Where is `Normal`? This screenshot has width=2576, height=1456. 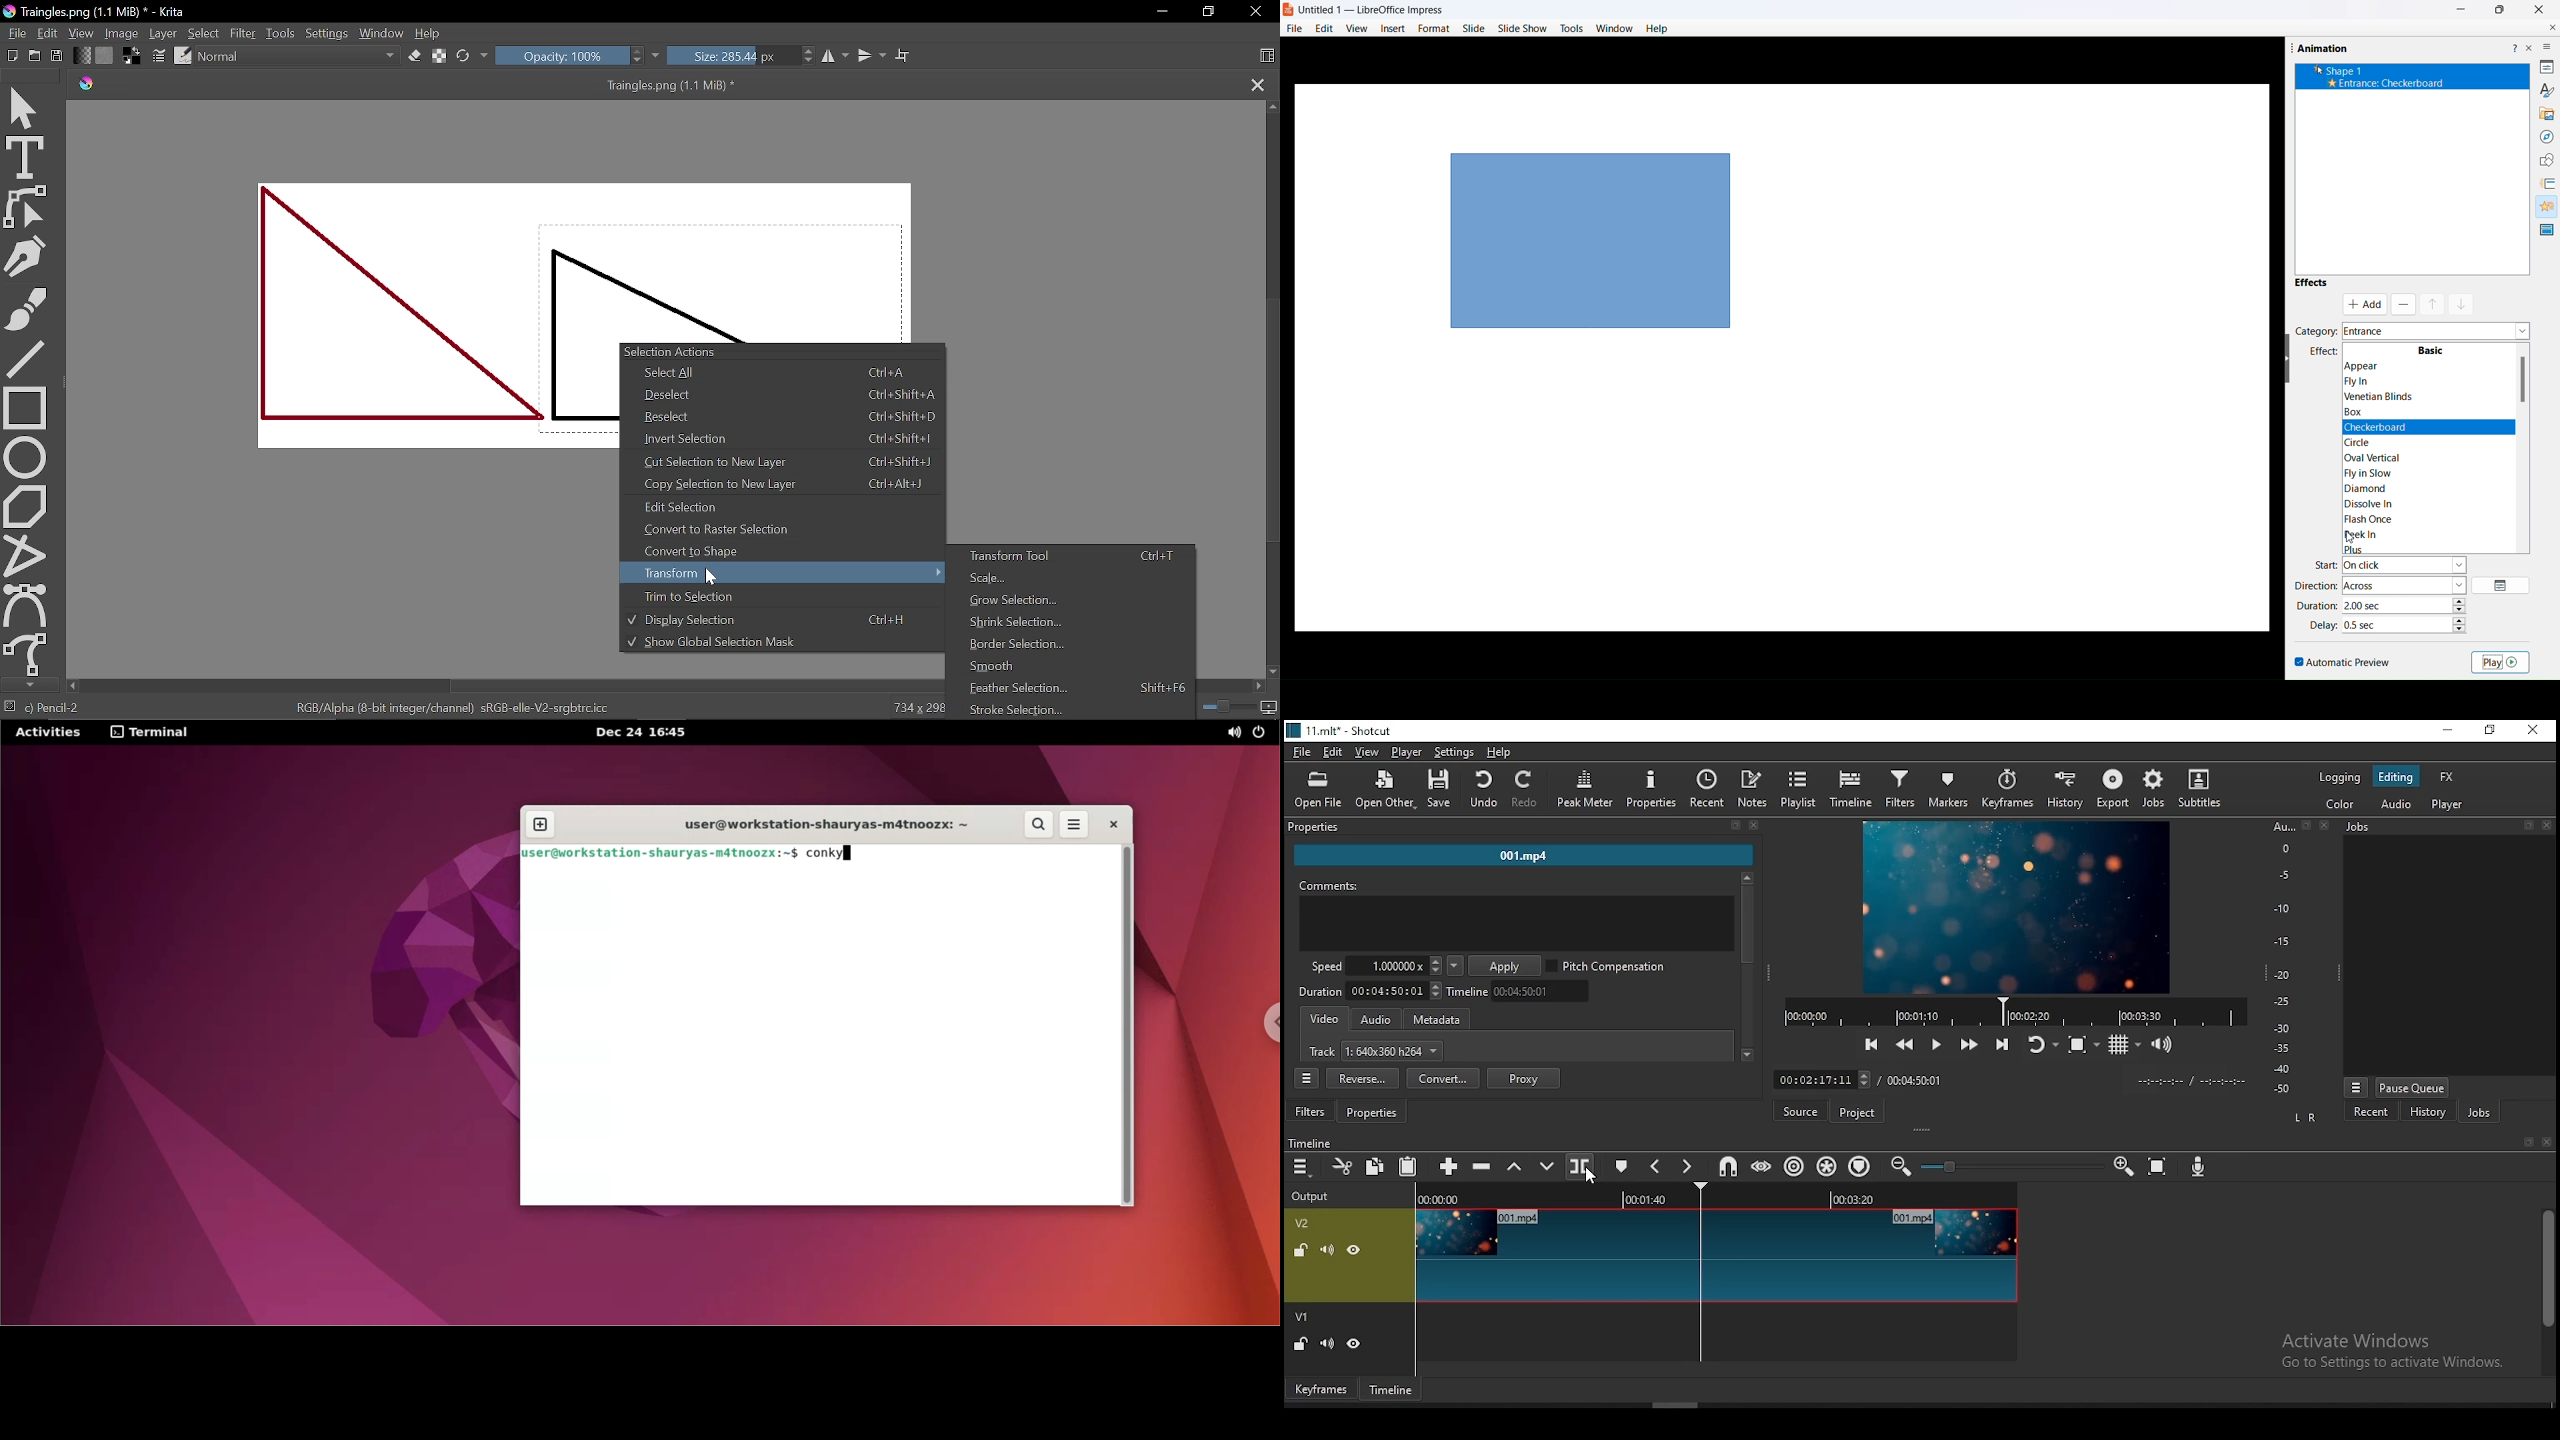 Normal is located at coordinates (298, 57).